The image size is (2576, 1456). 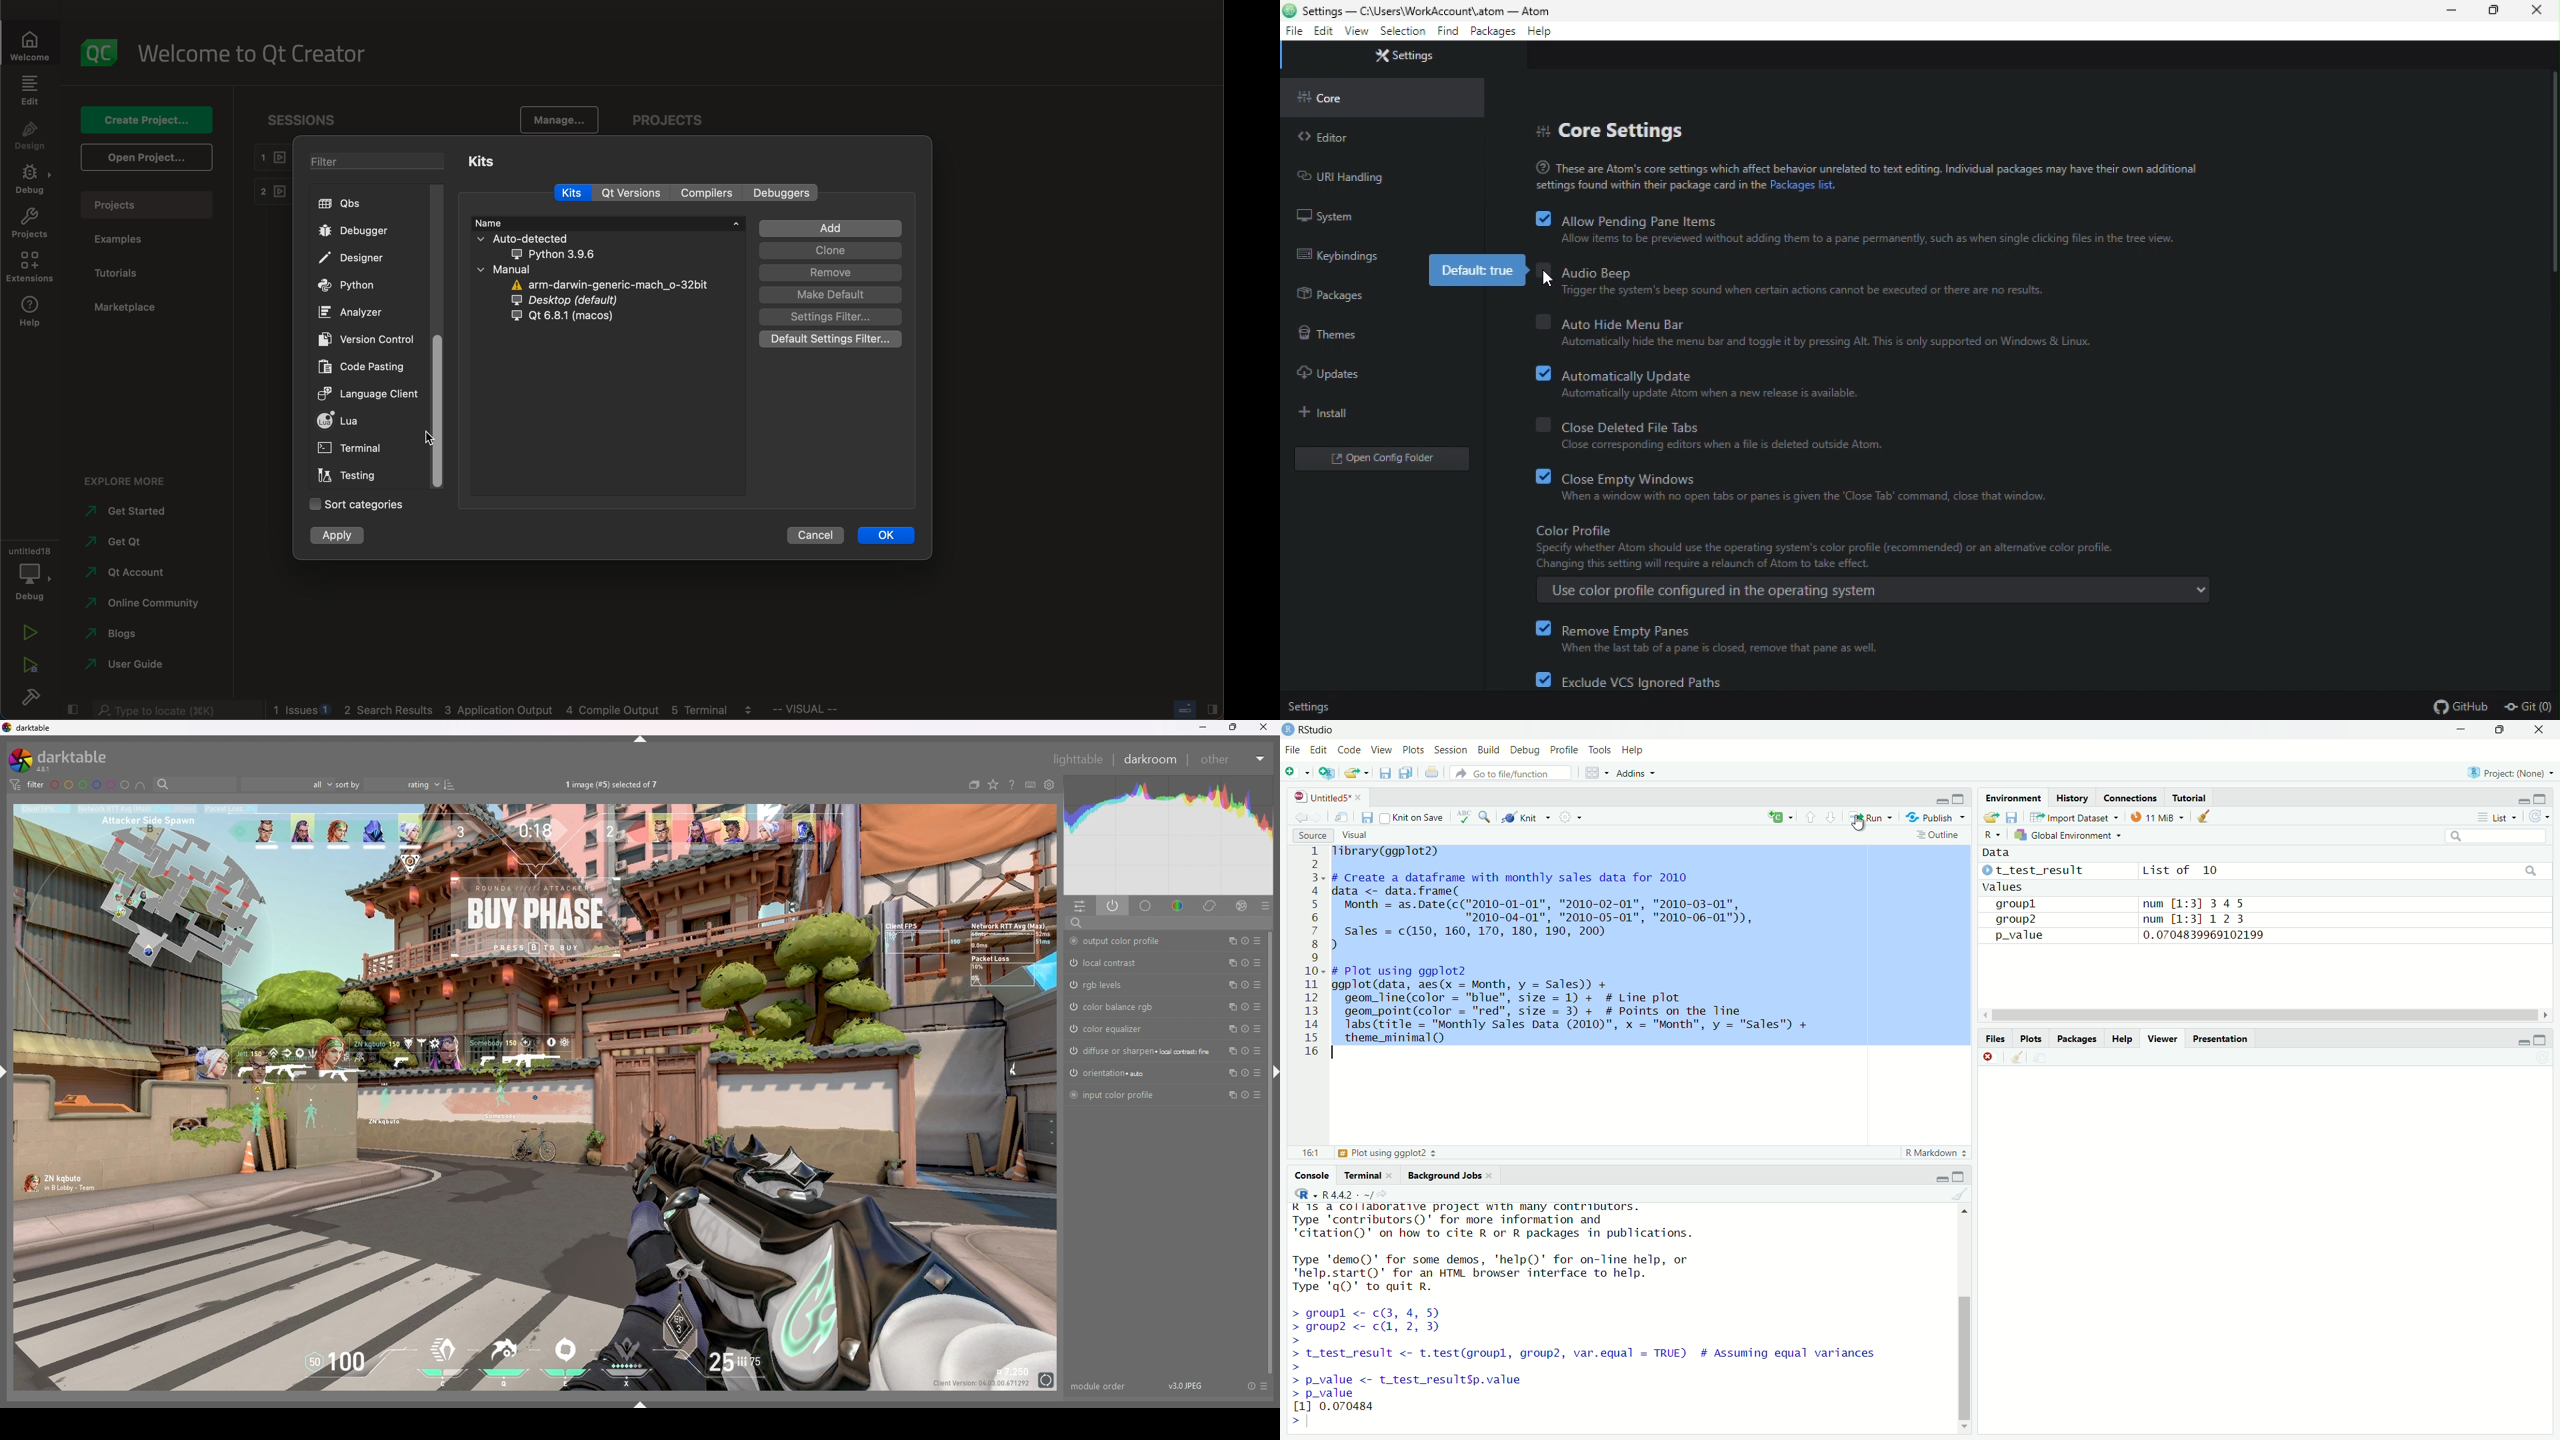 What do you see at coordinates (2495, 817) in the screenshot?
I see `List +` at bounding box center [2495, 817].